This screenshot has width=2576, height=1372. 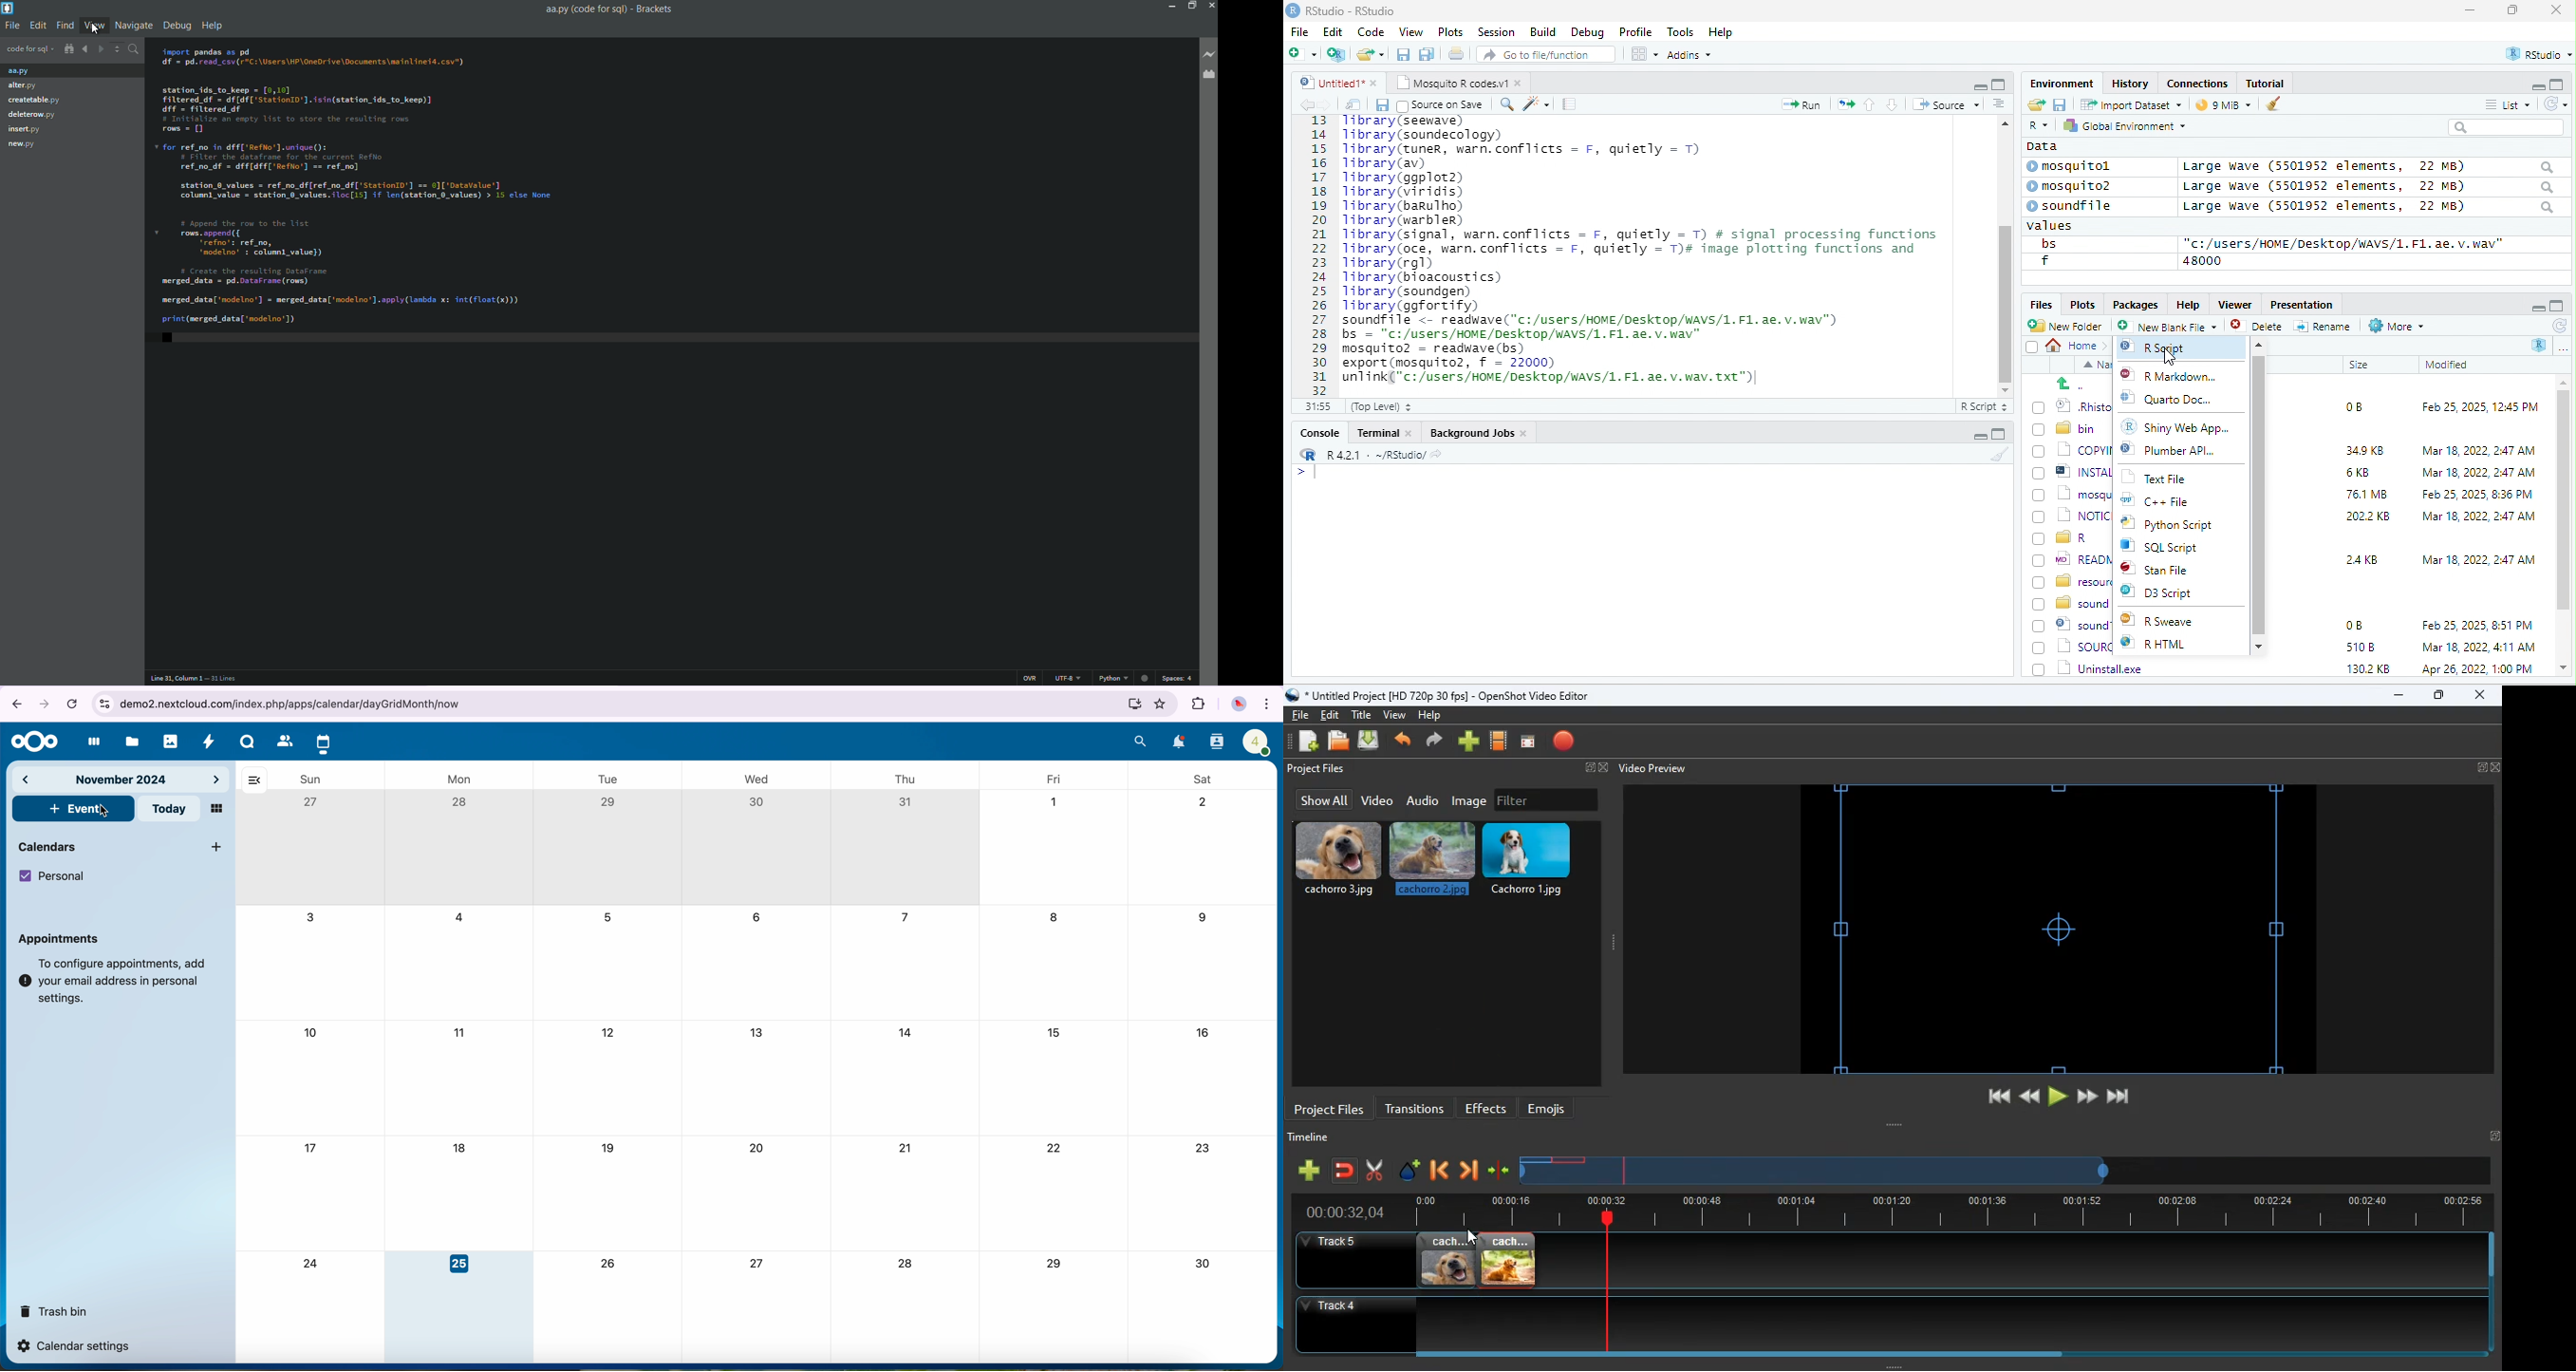 I want to click on Mar 18, 2022, 4:11 AM, so click(x=2477, y=647).